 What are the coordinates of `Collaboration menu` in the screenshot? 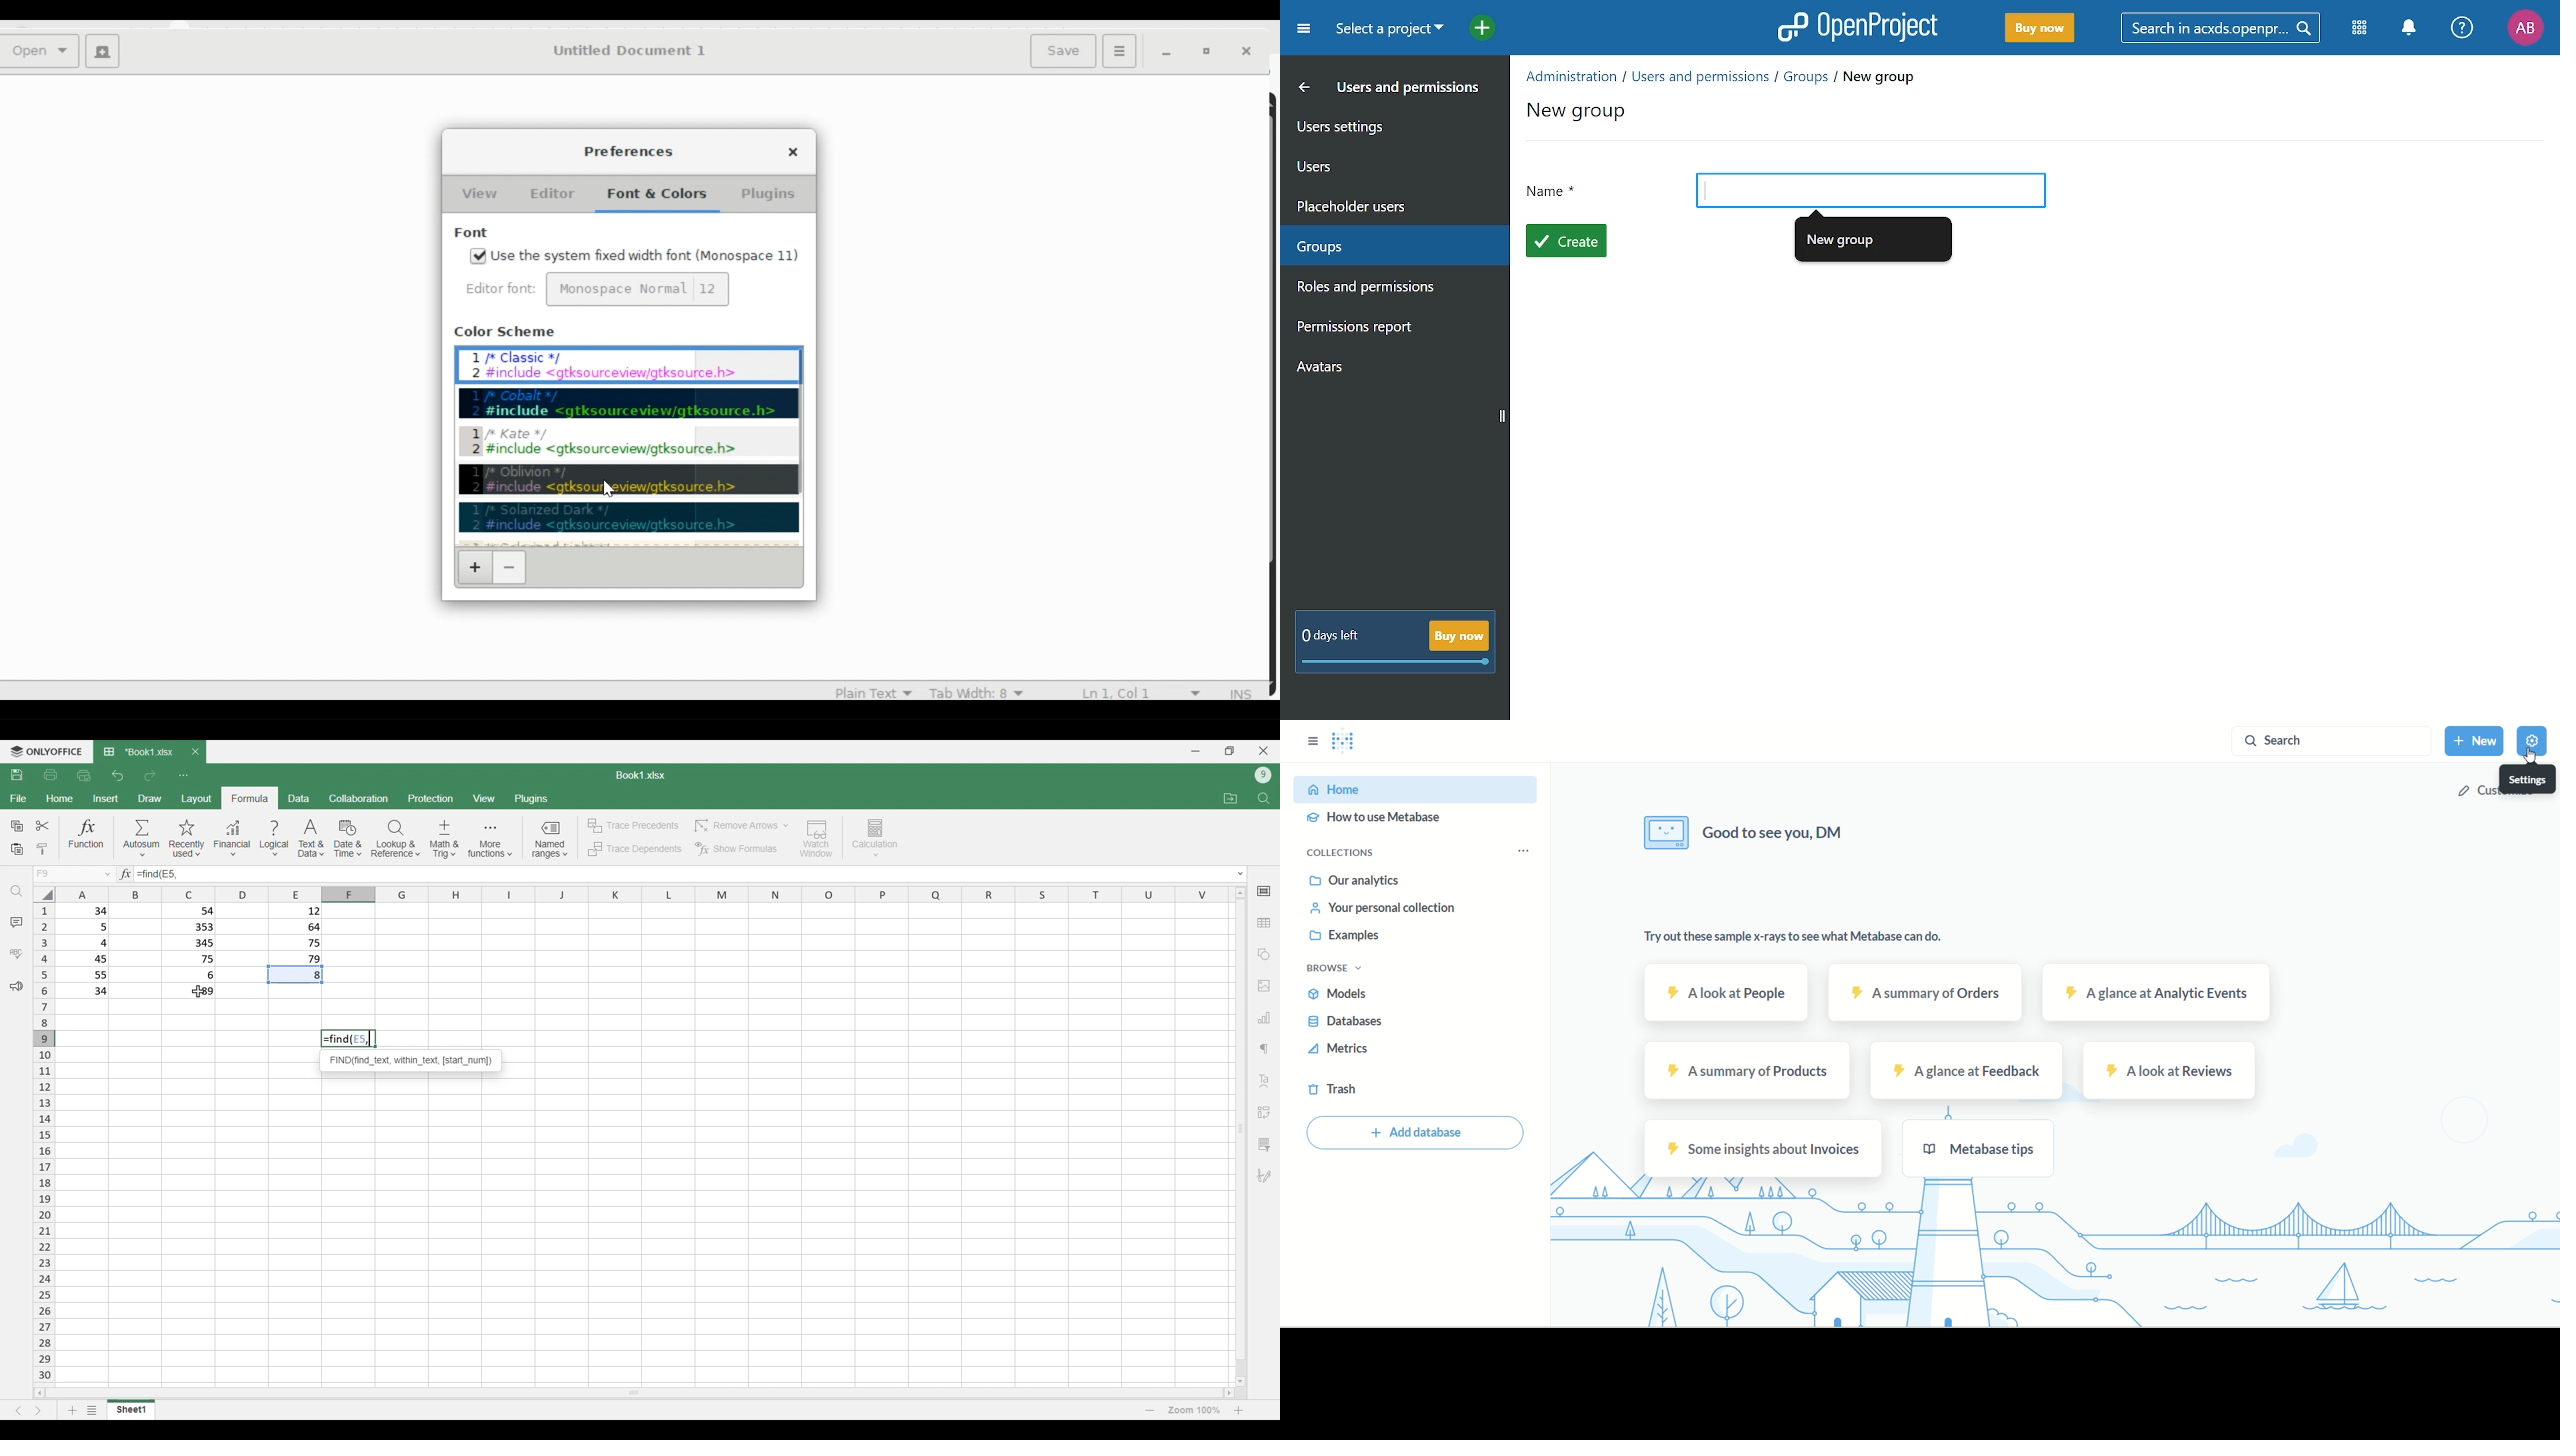 It's located at (359, 798).